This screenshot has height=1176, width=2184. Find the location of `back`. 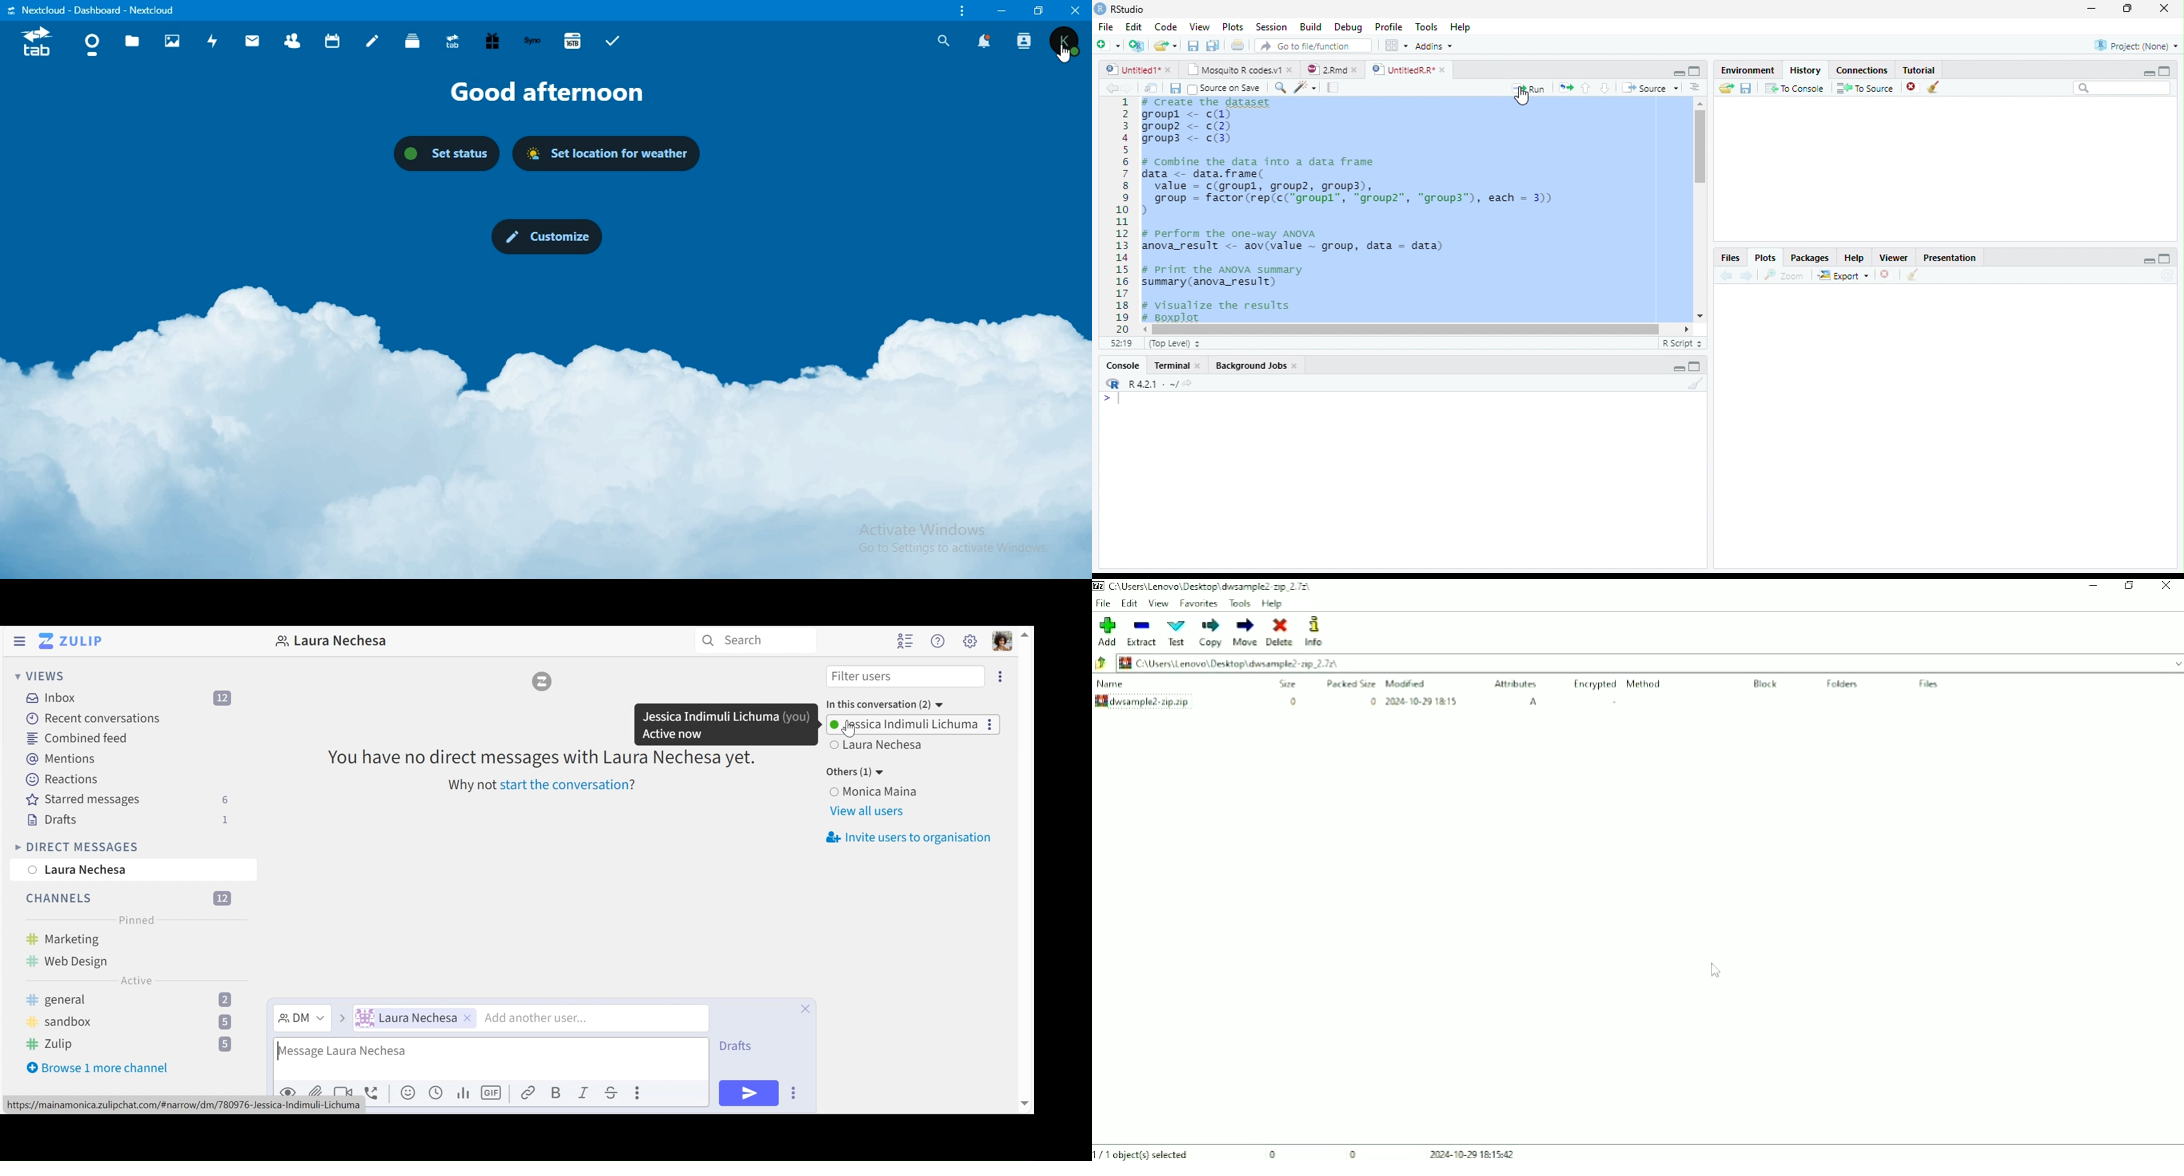

back is located at coordinates (1729, 274).